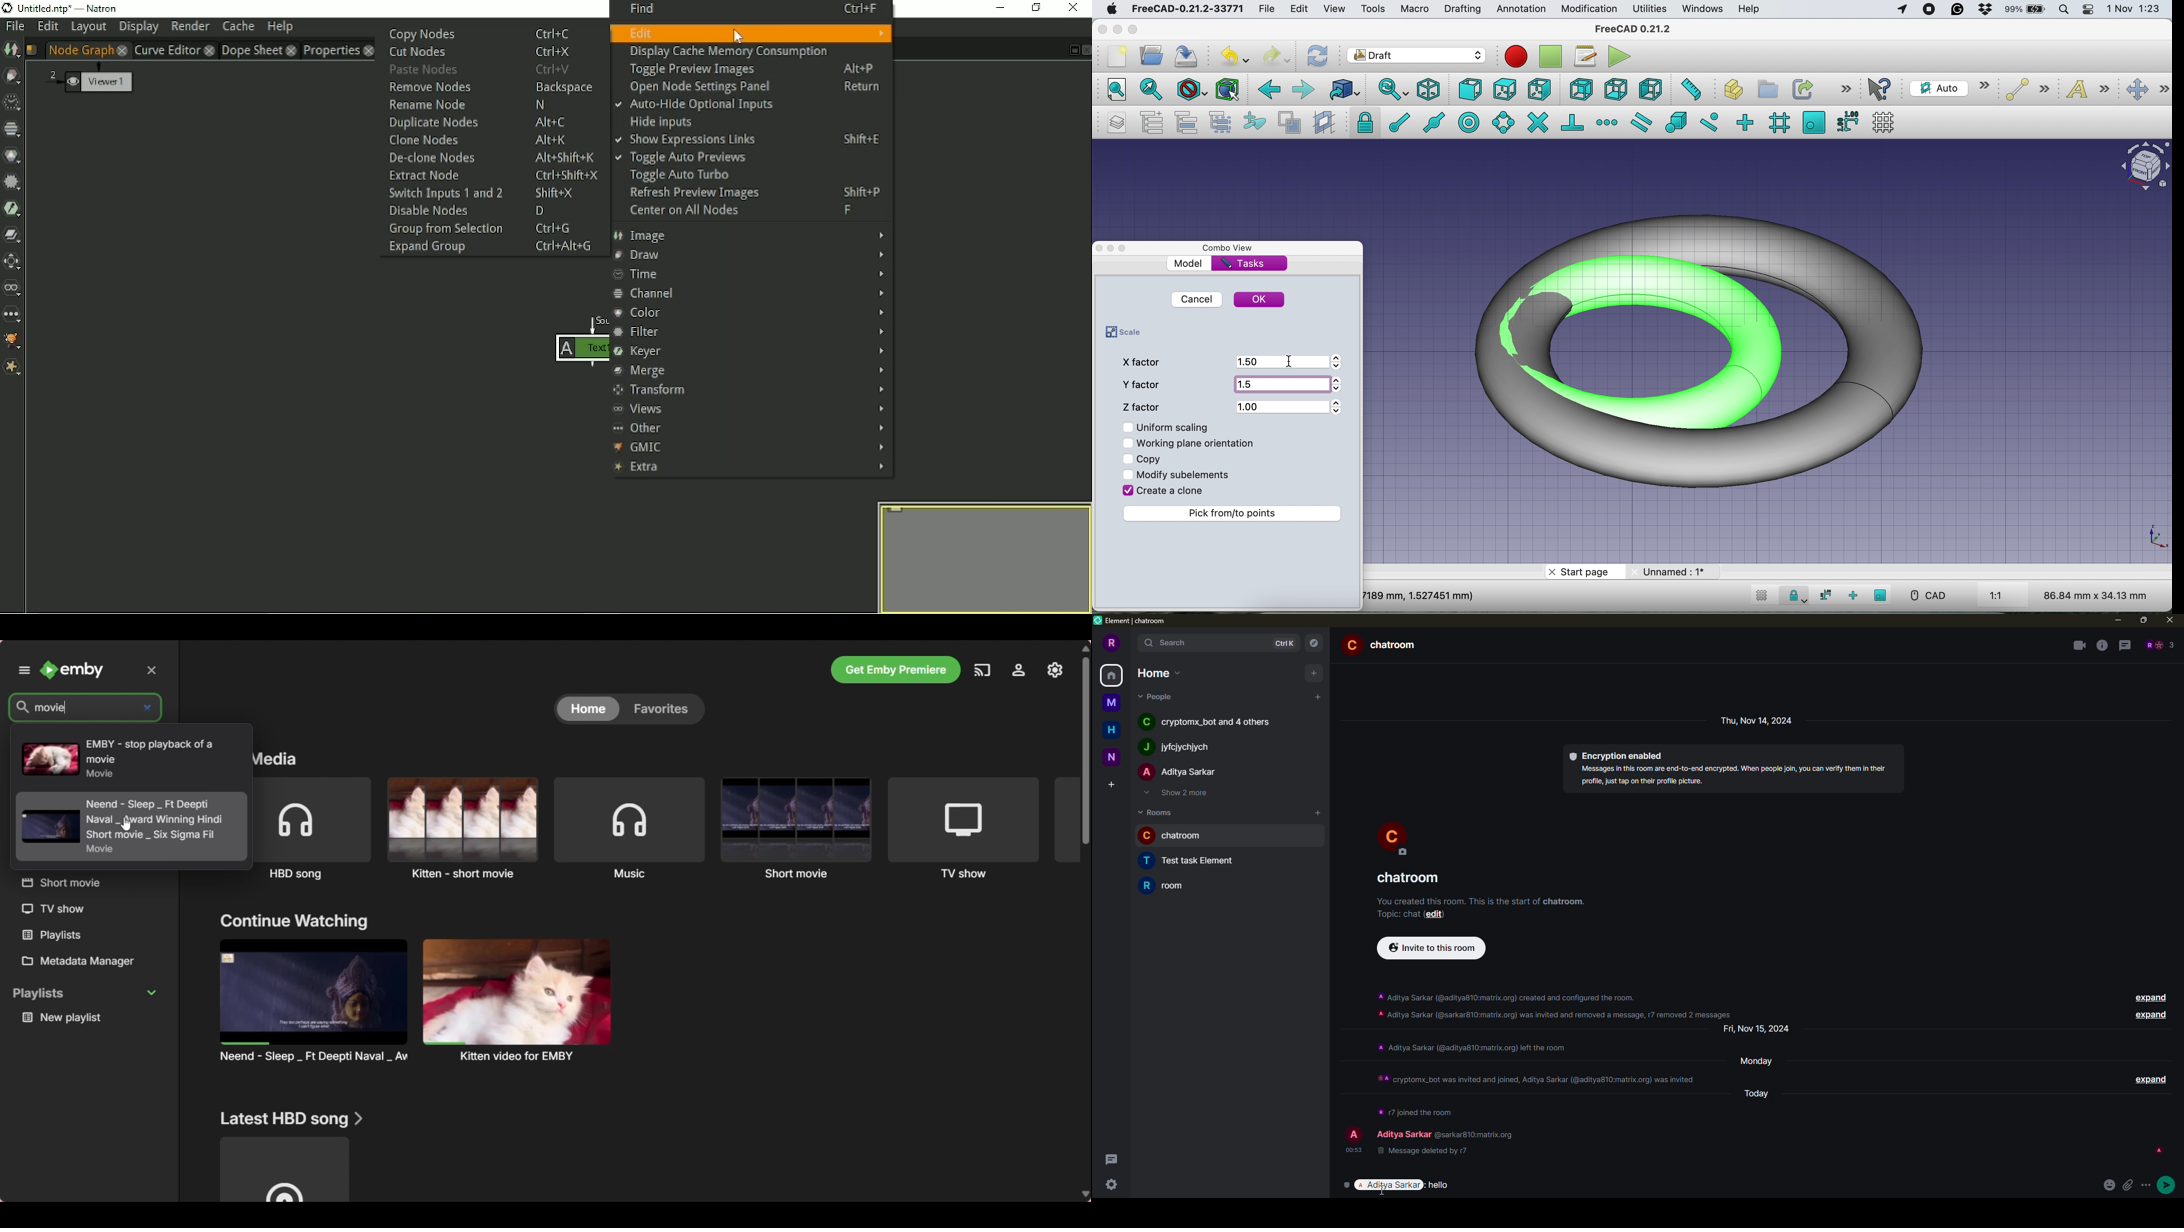 The width and height of the screenshot is (2184, 1232). I want to click on ctrlK, so click(1282, 643).